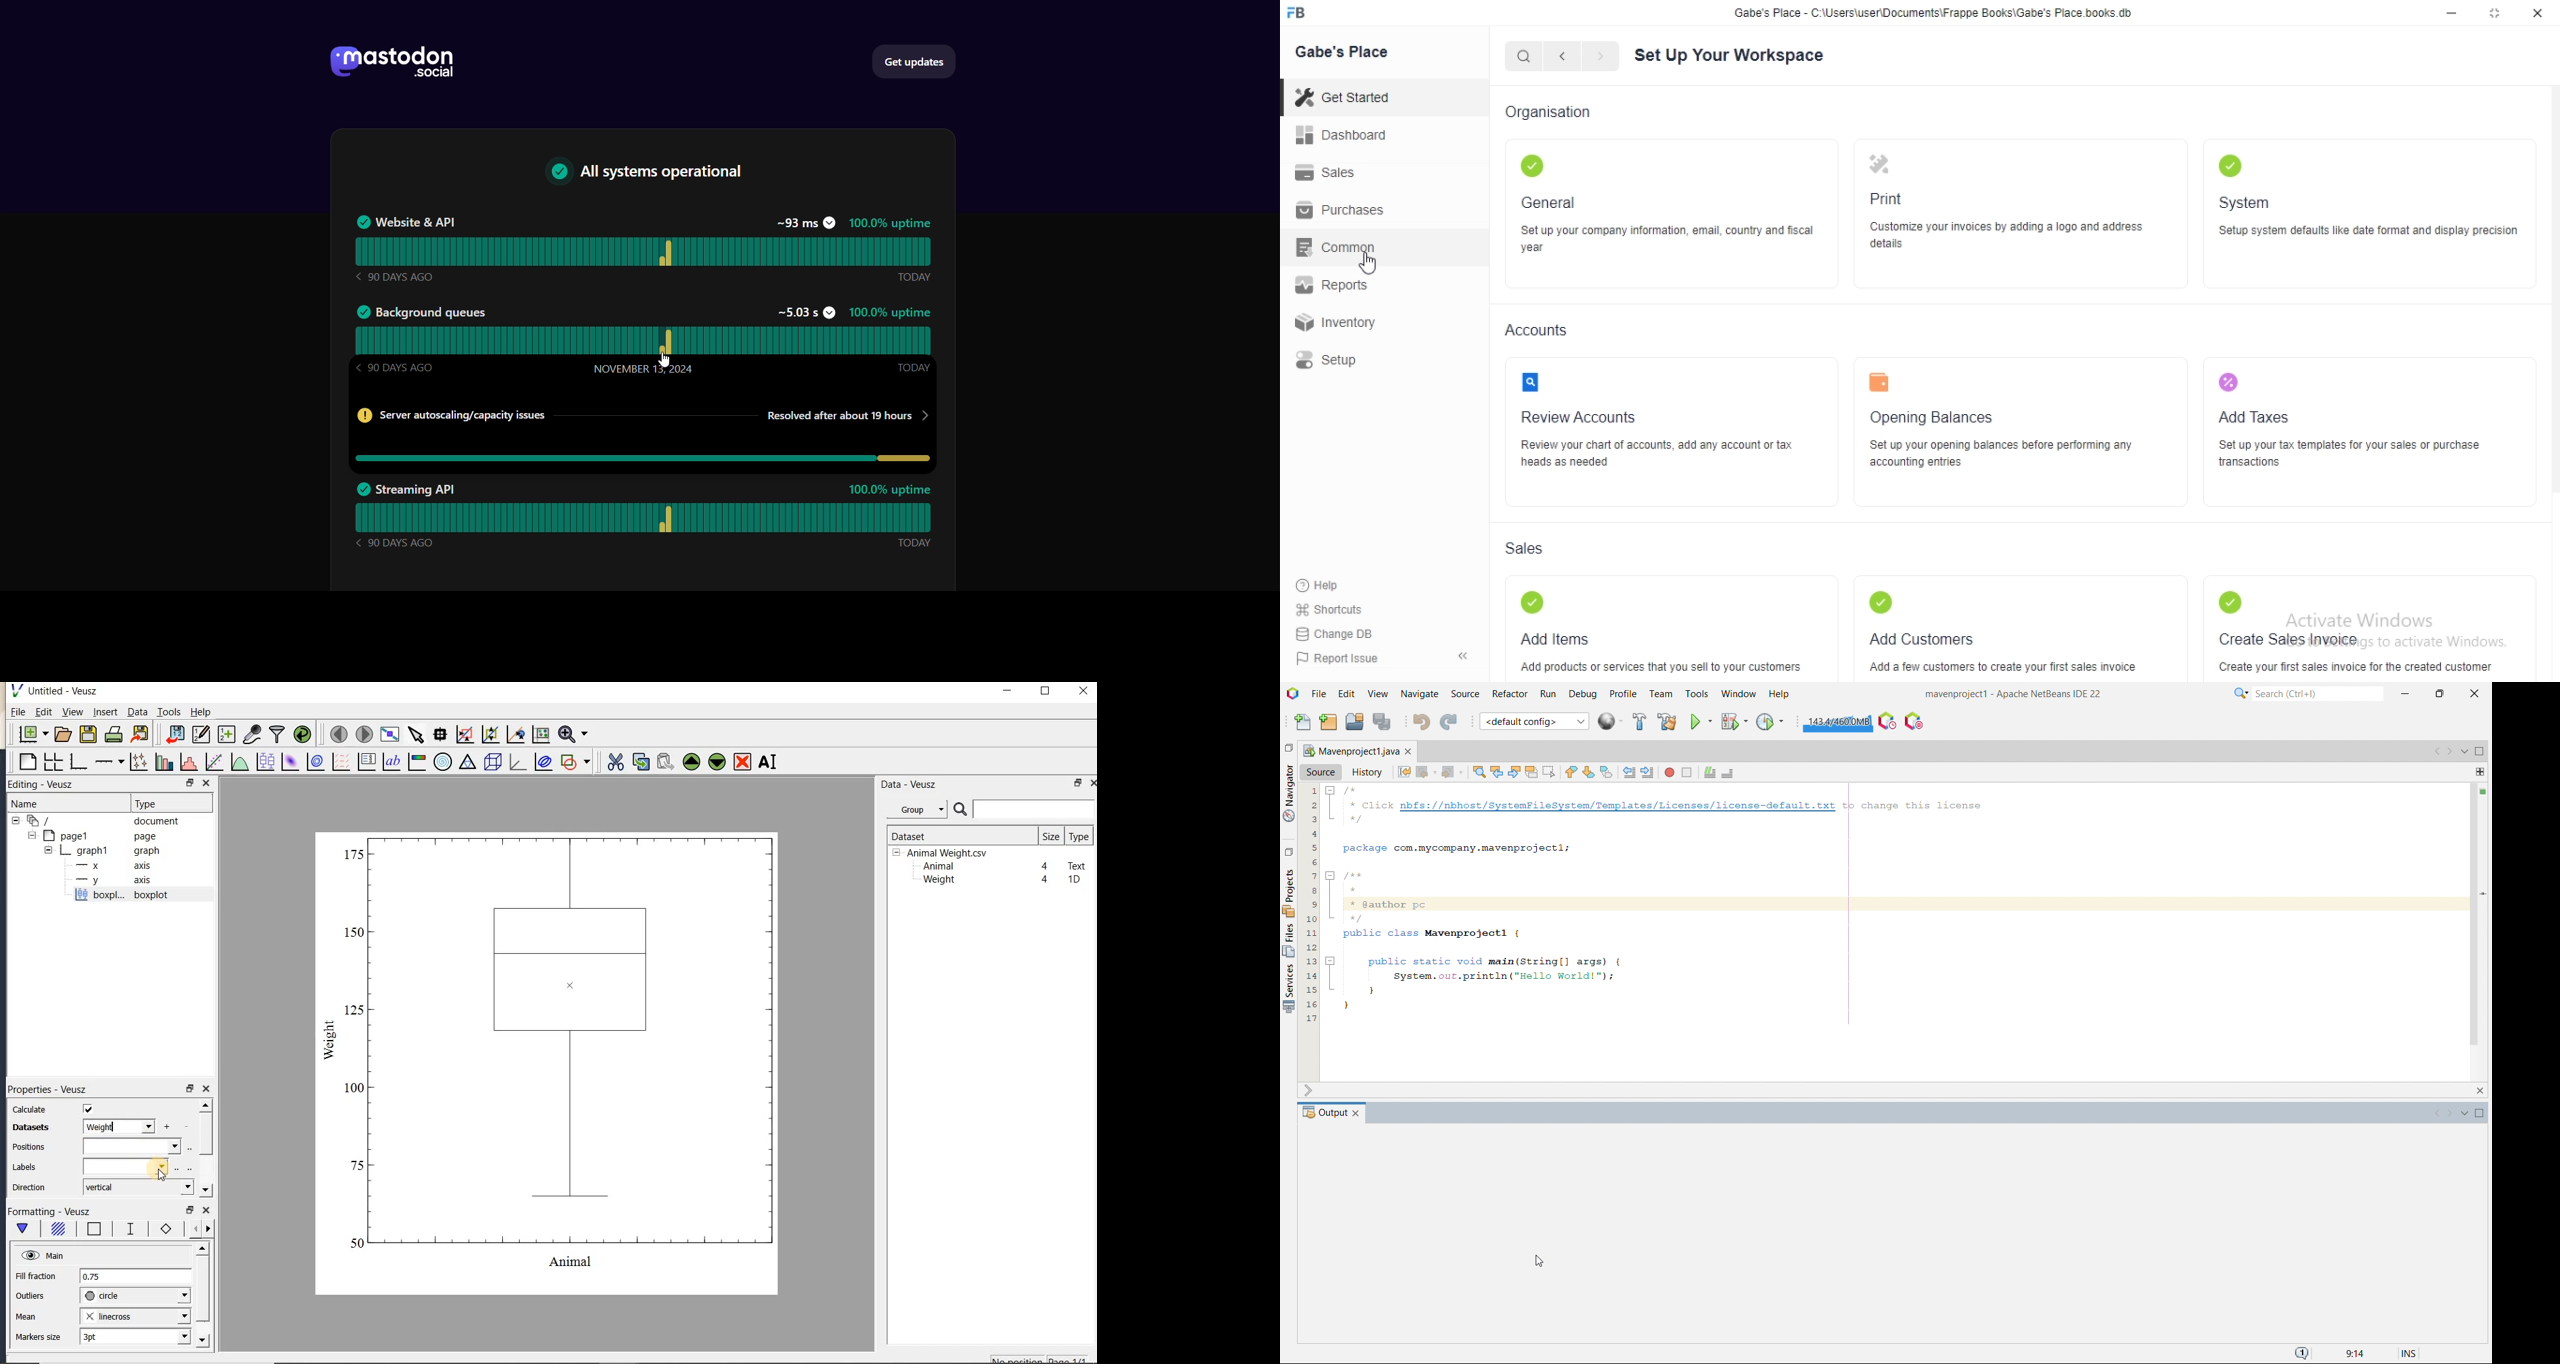 This screenshot has height=1372, width=2576. I want to click on linecross, so click(134, 1316).